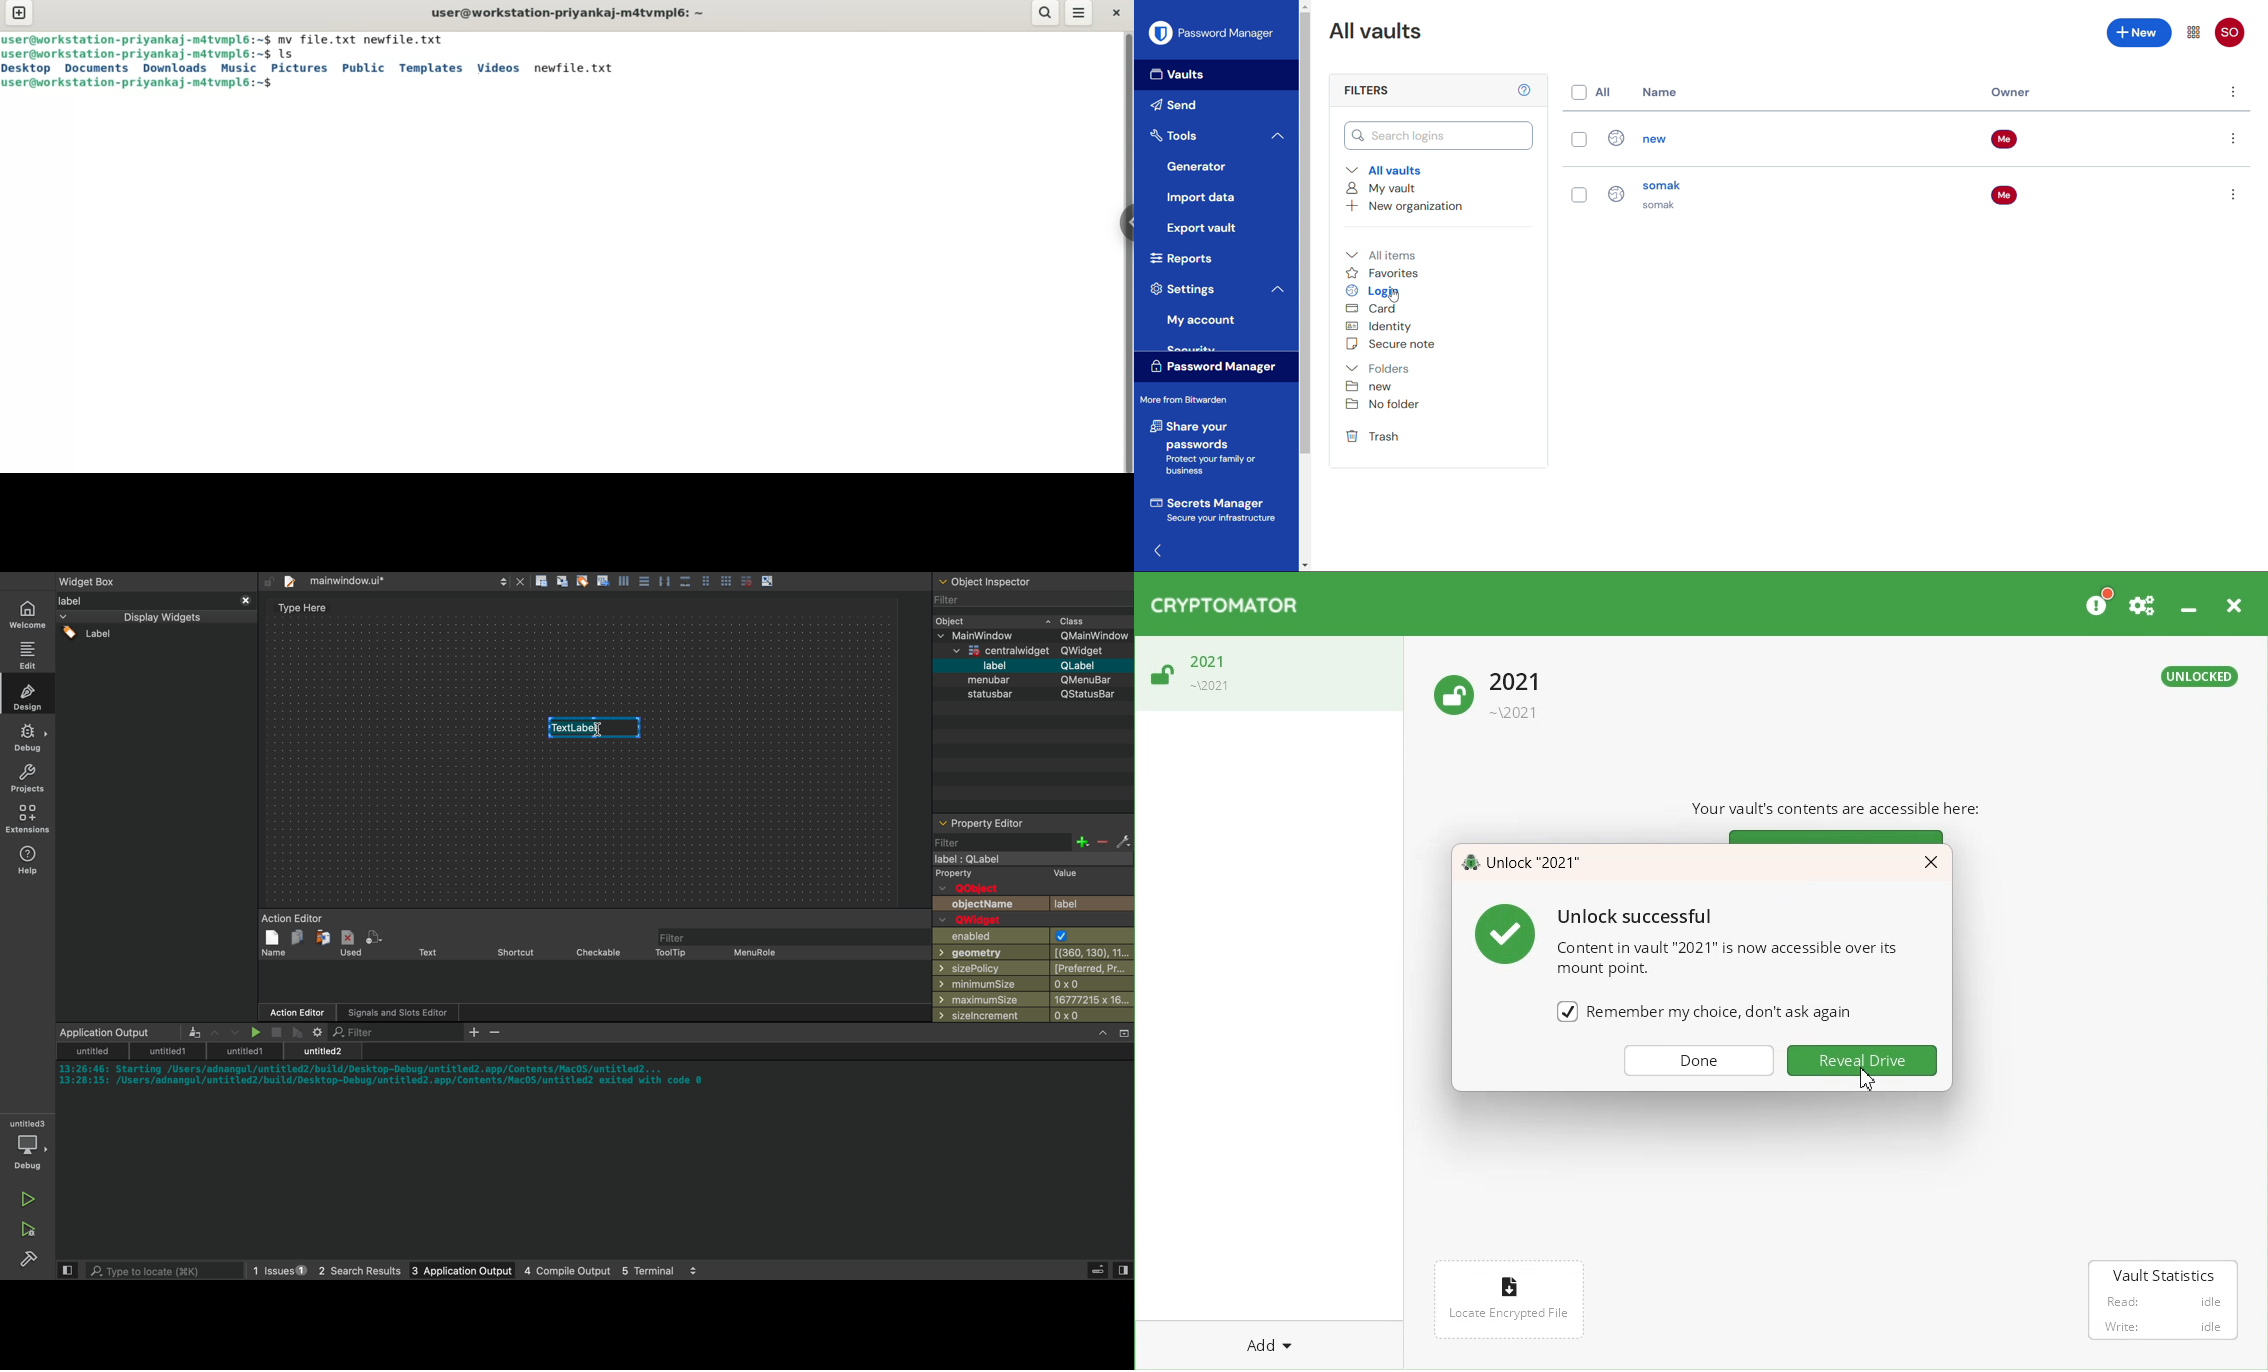 This screenshot has width=2268, height=1372. Describe the element at coordinates (1036, 636) in the screenshot. I see `` at that location.